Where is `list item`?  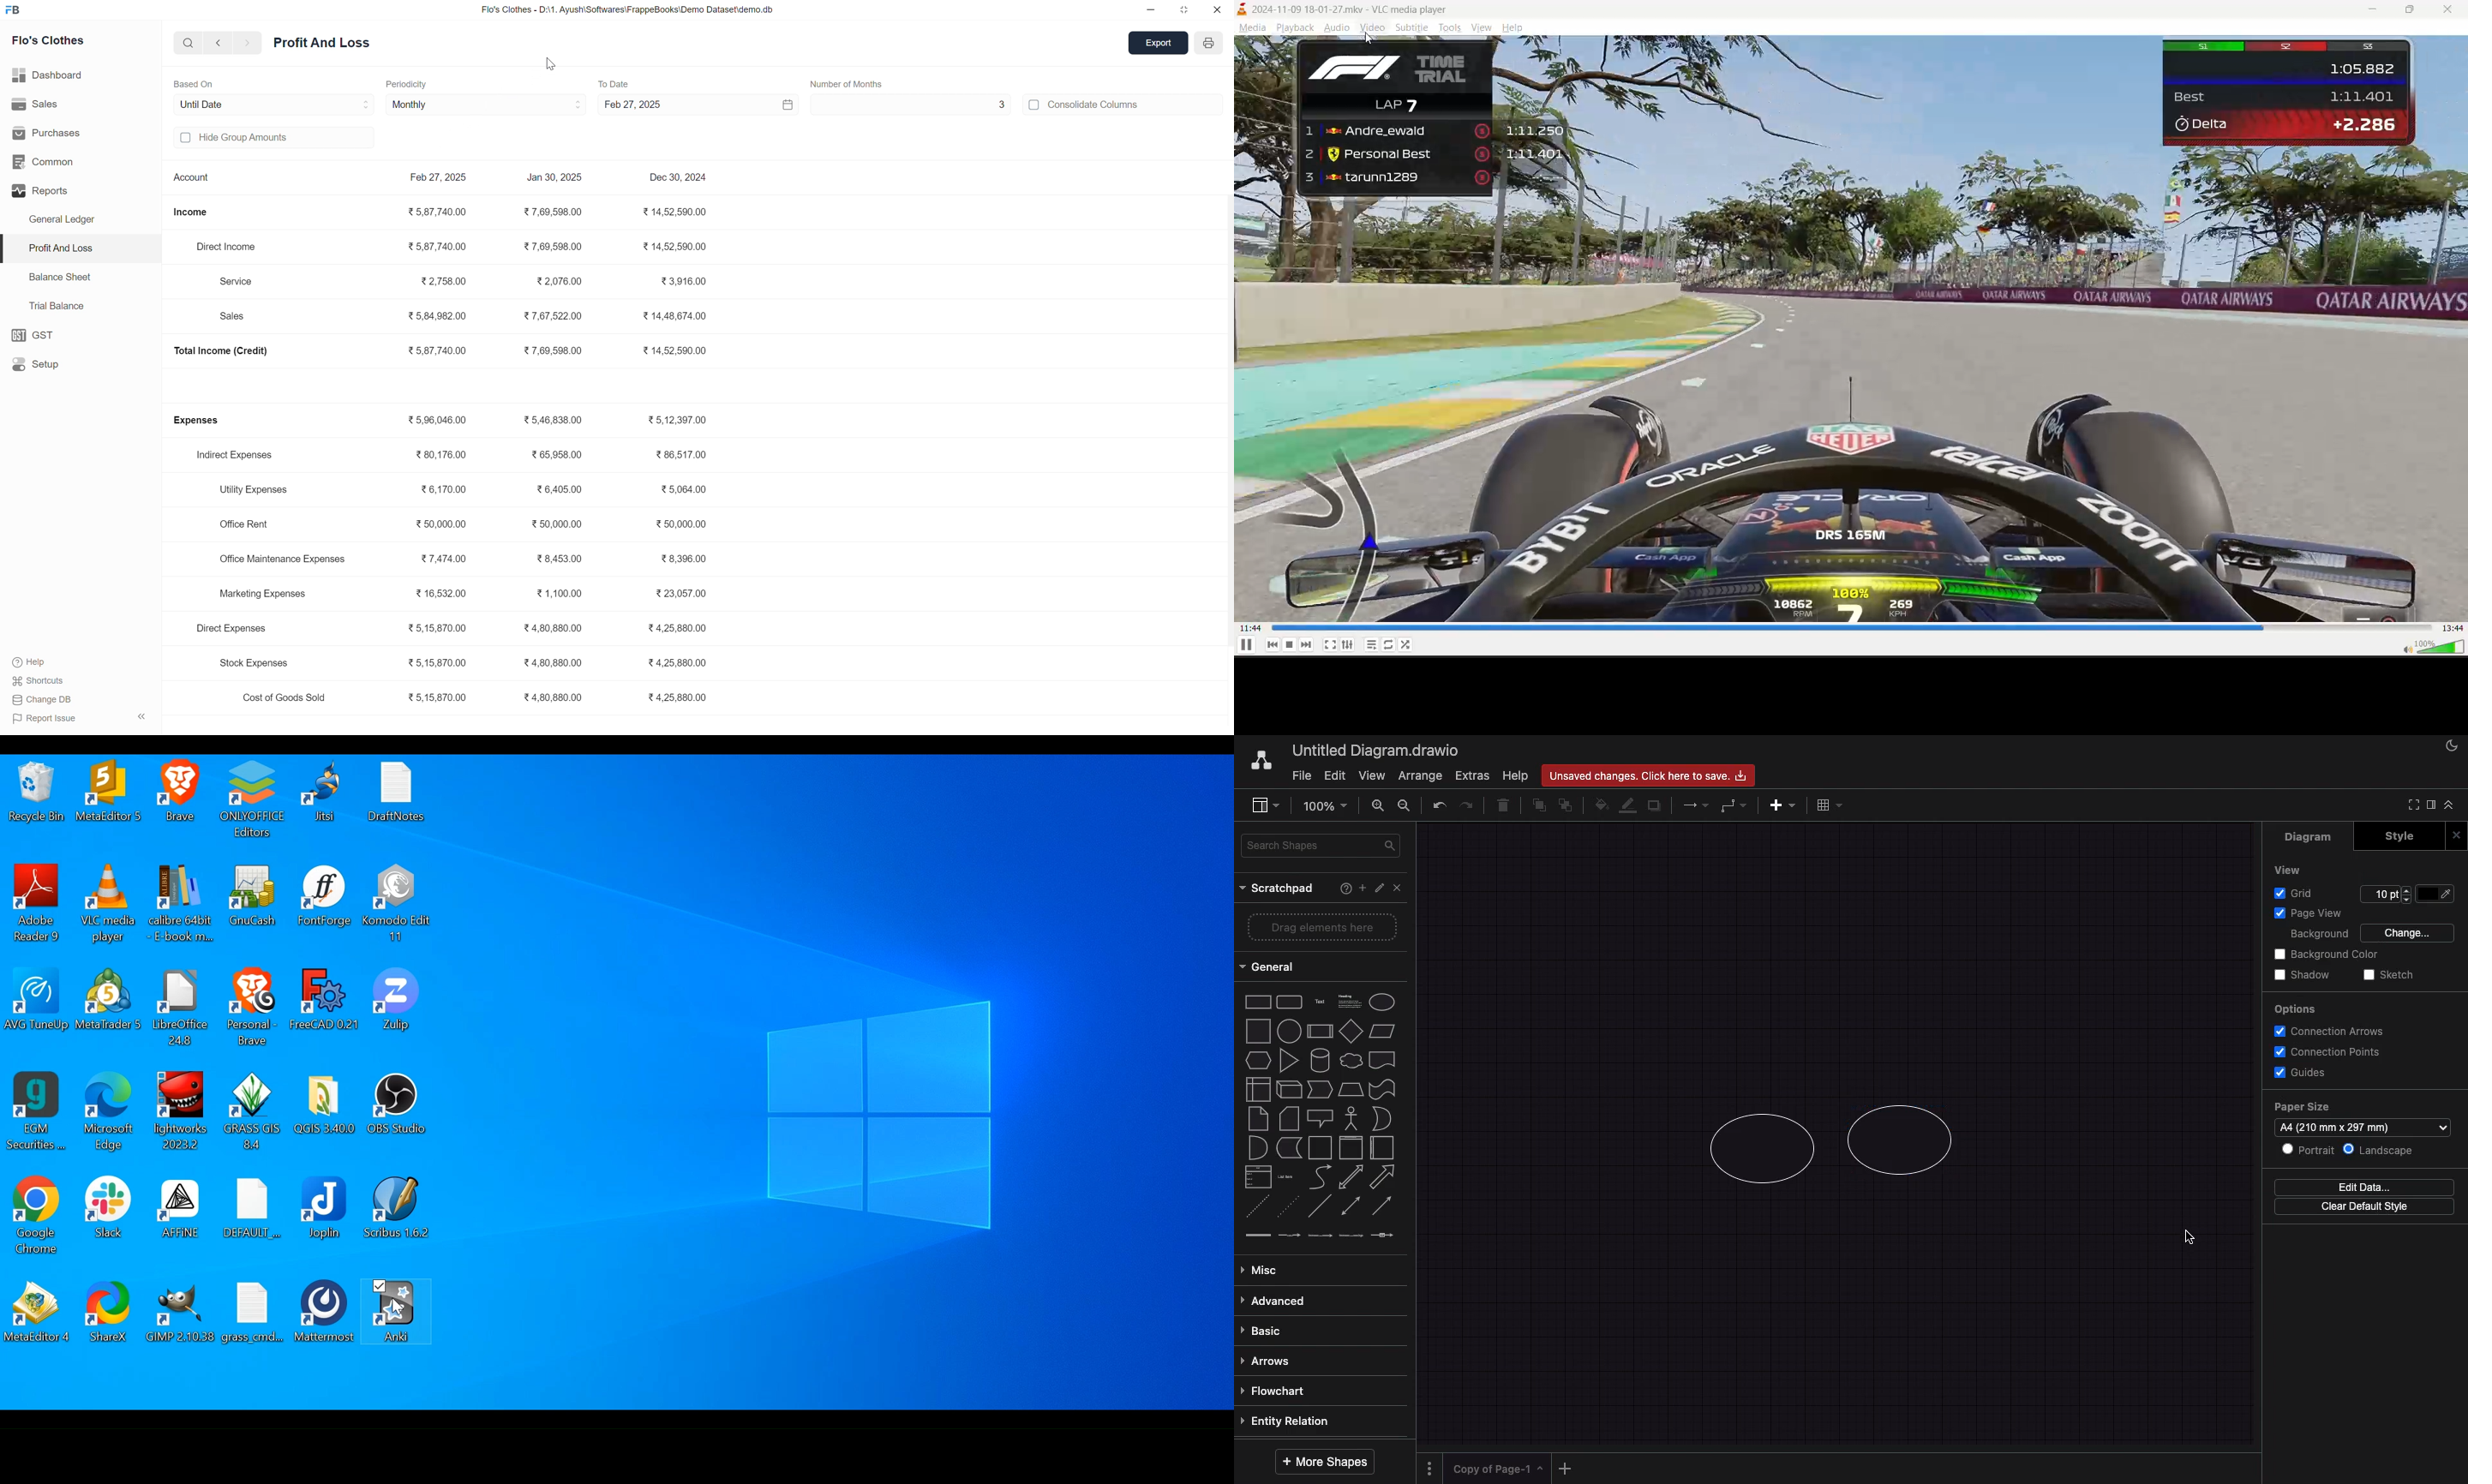
list item is located at coordinates (1285, 1177).